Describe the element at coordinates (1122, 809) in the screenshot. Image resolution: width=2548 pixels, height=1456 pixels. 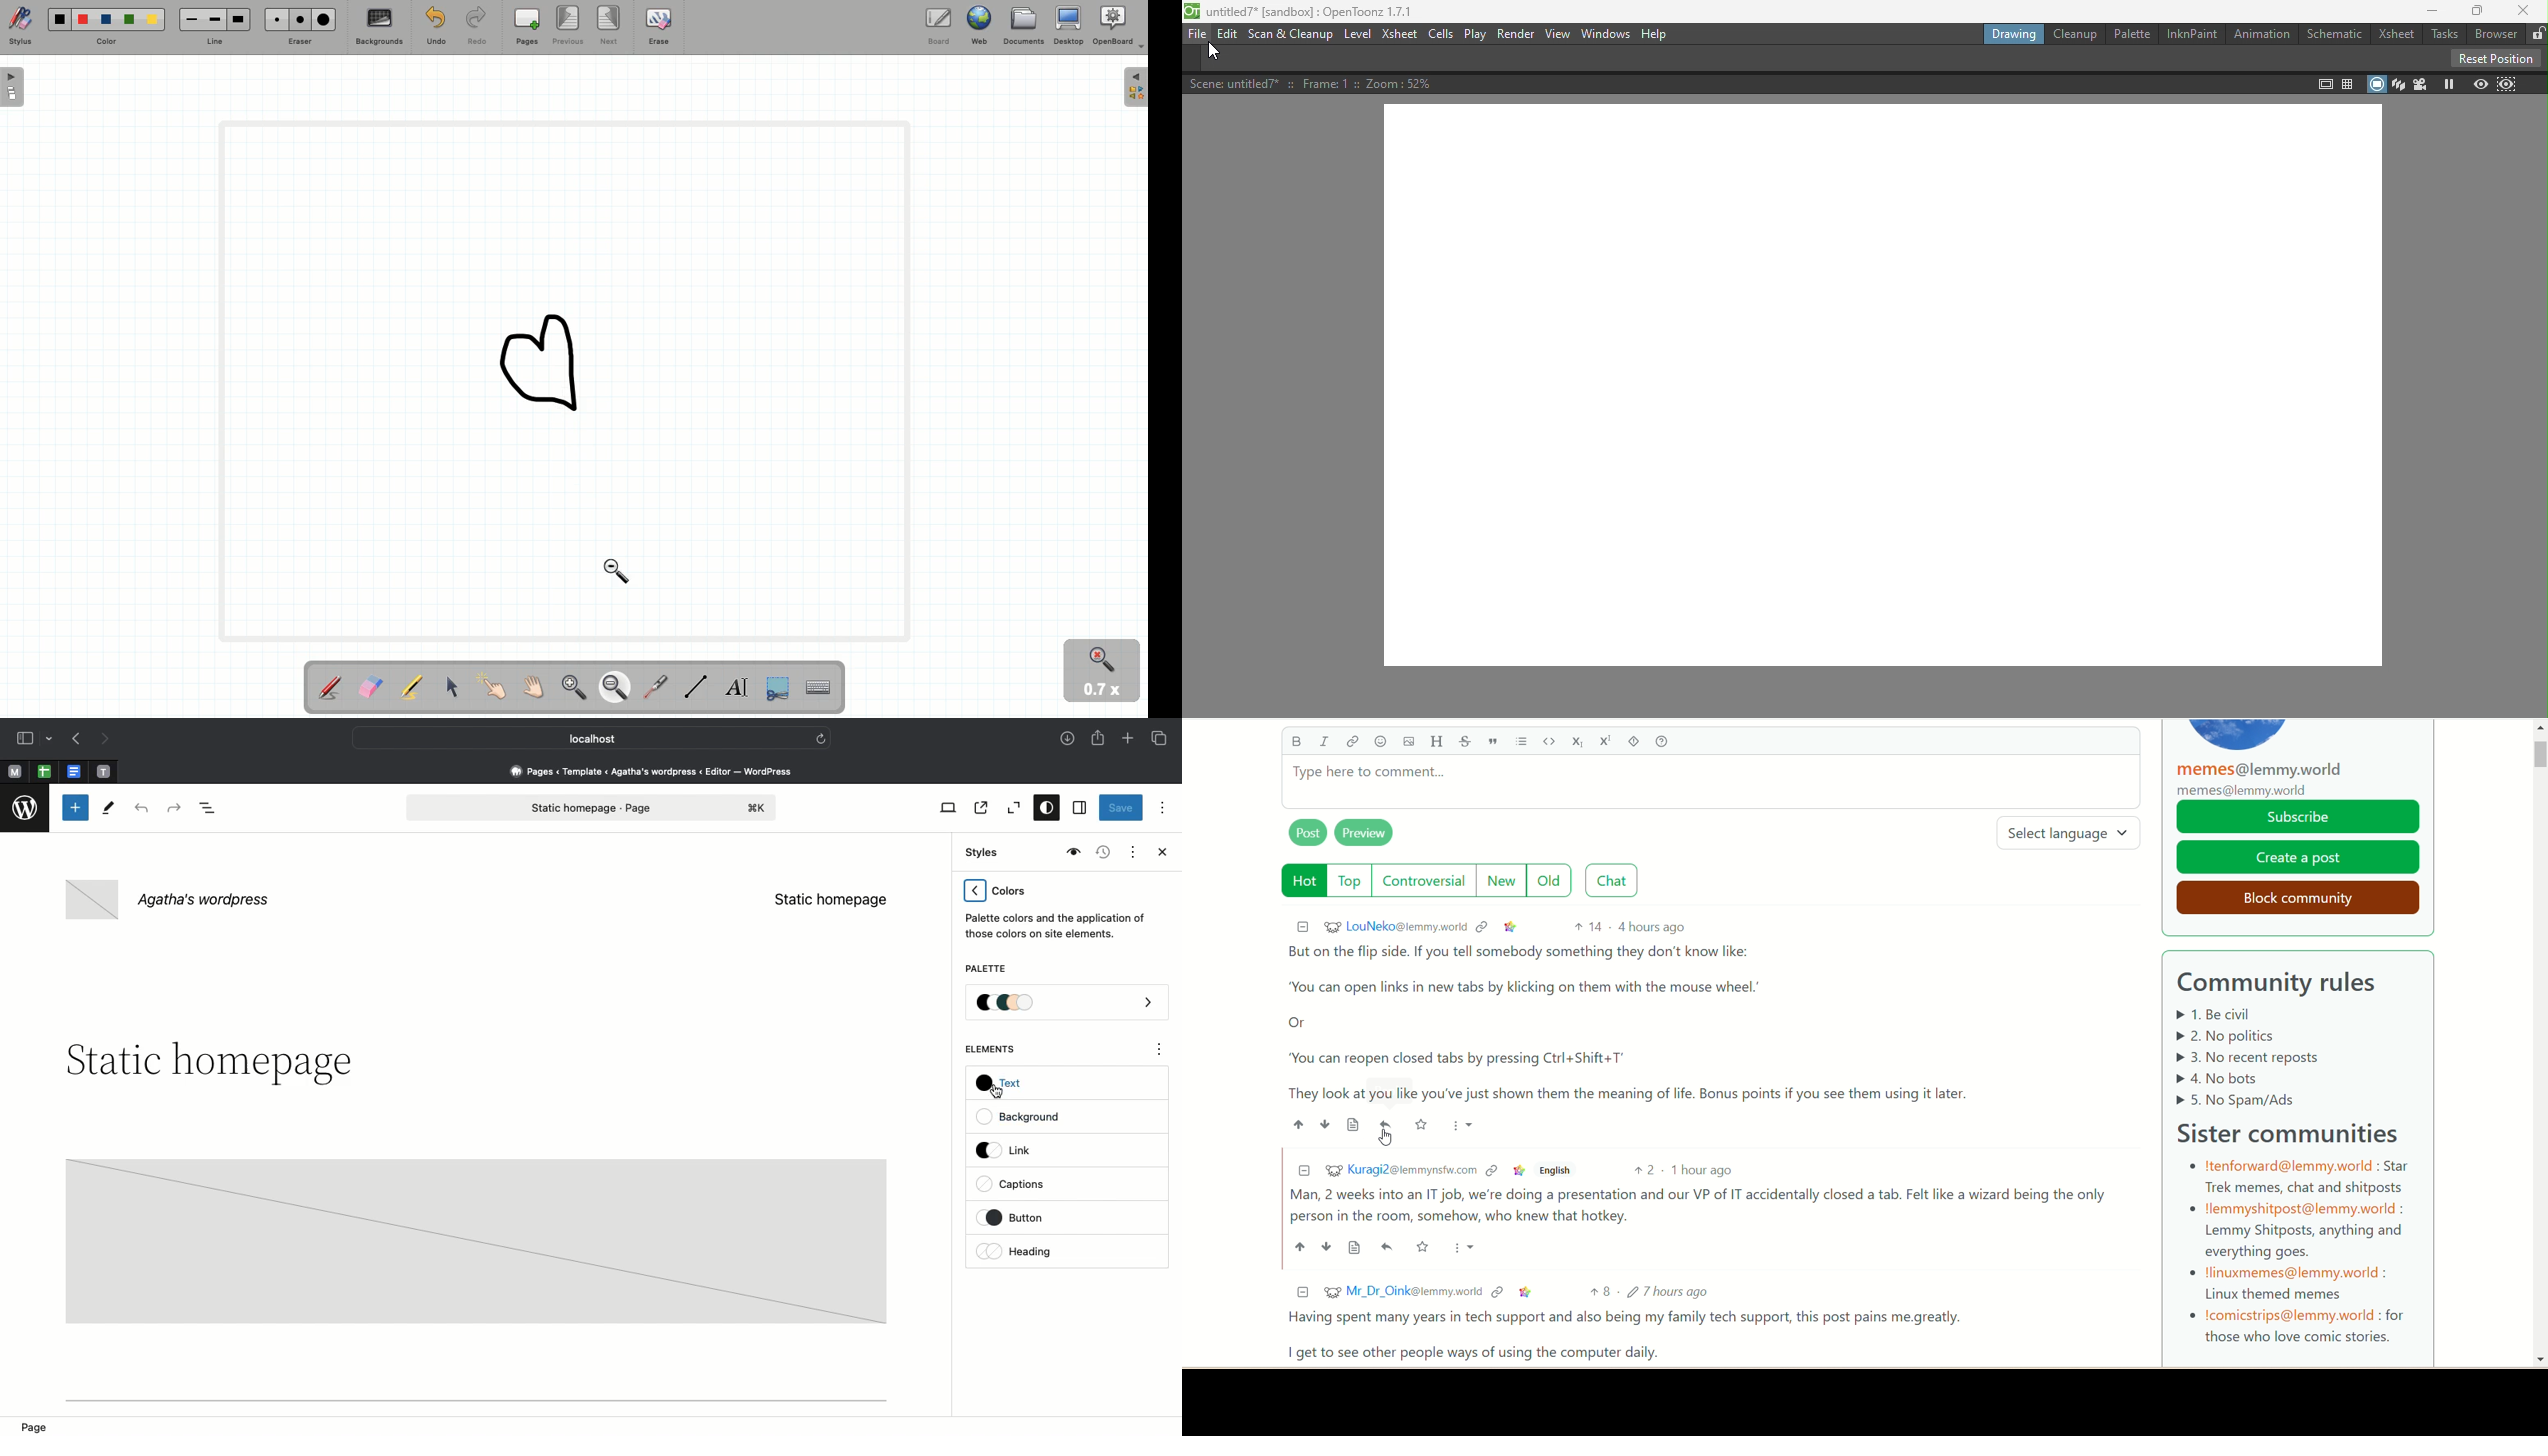
I see `Save` at that location.